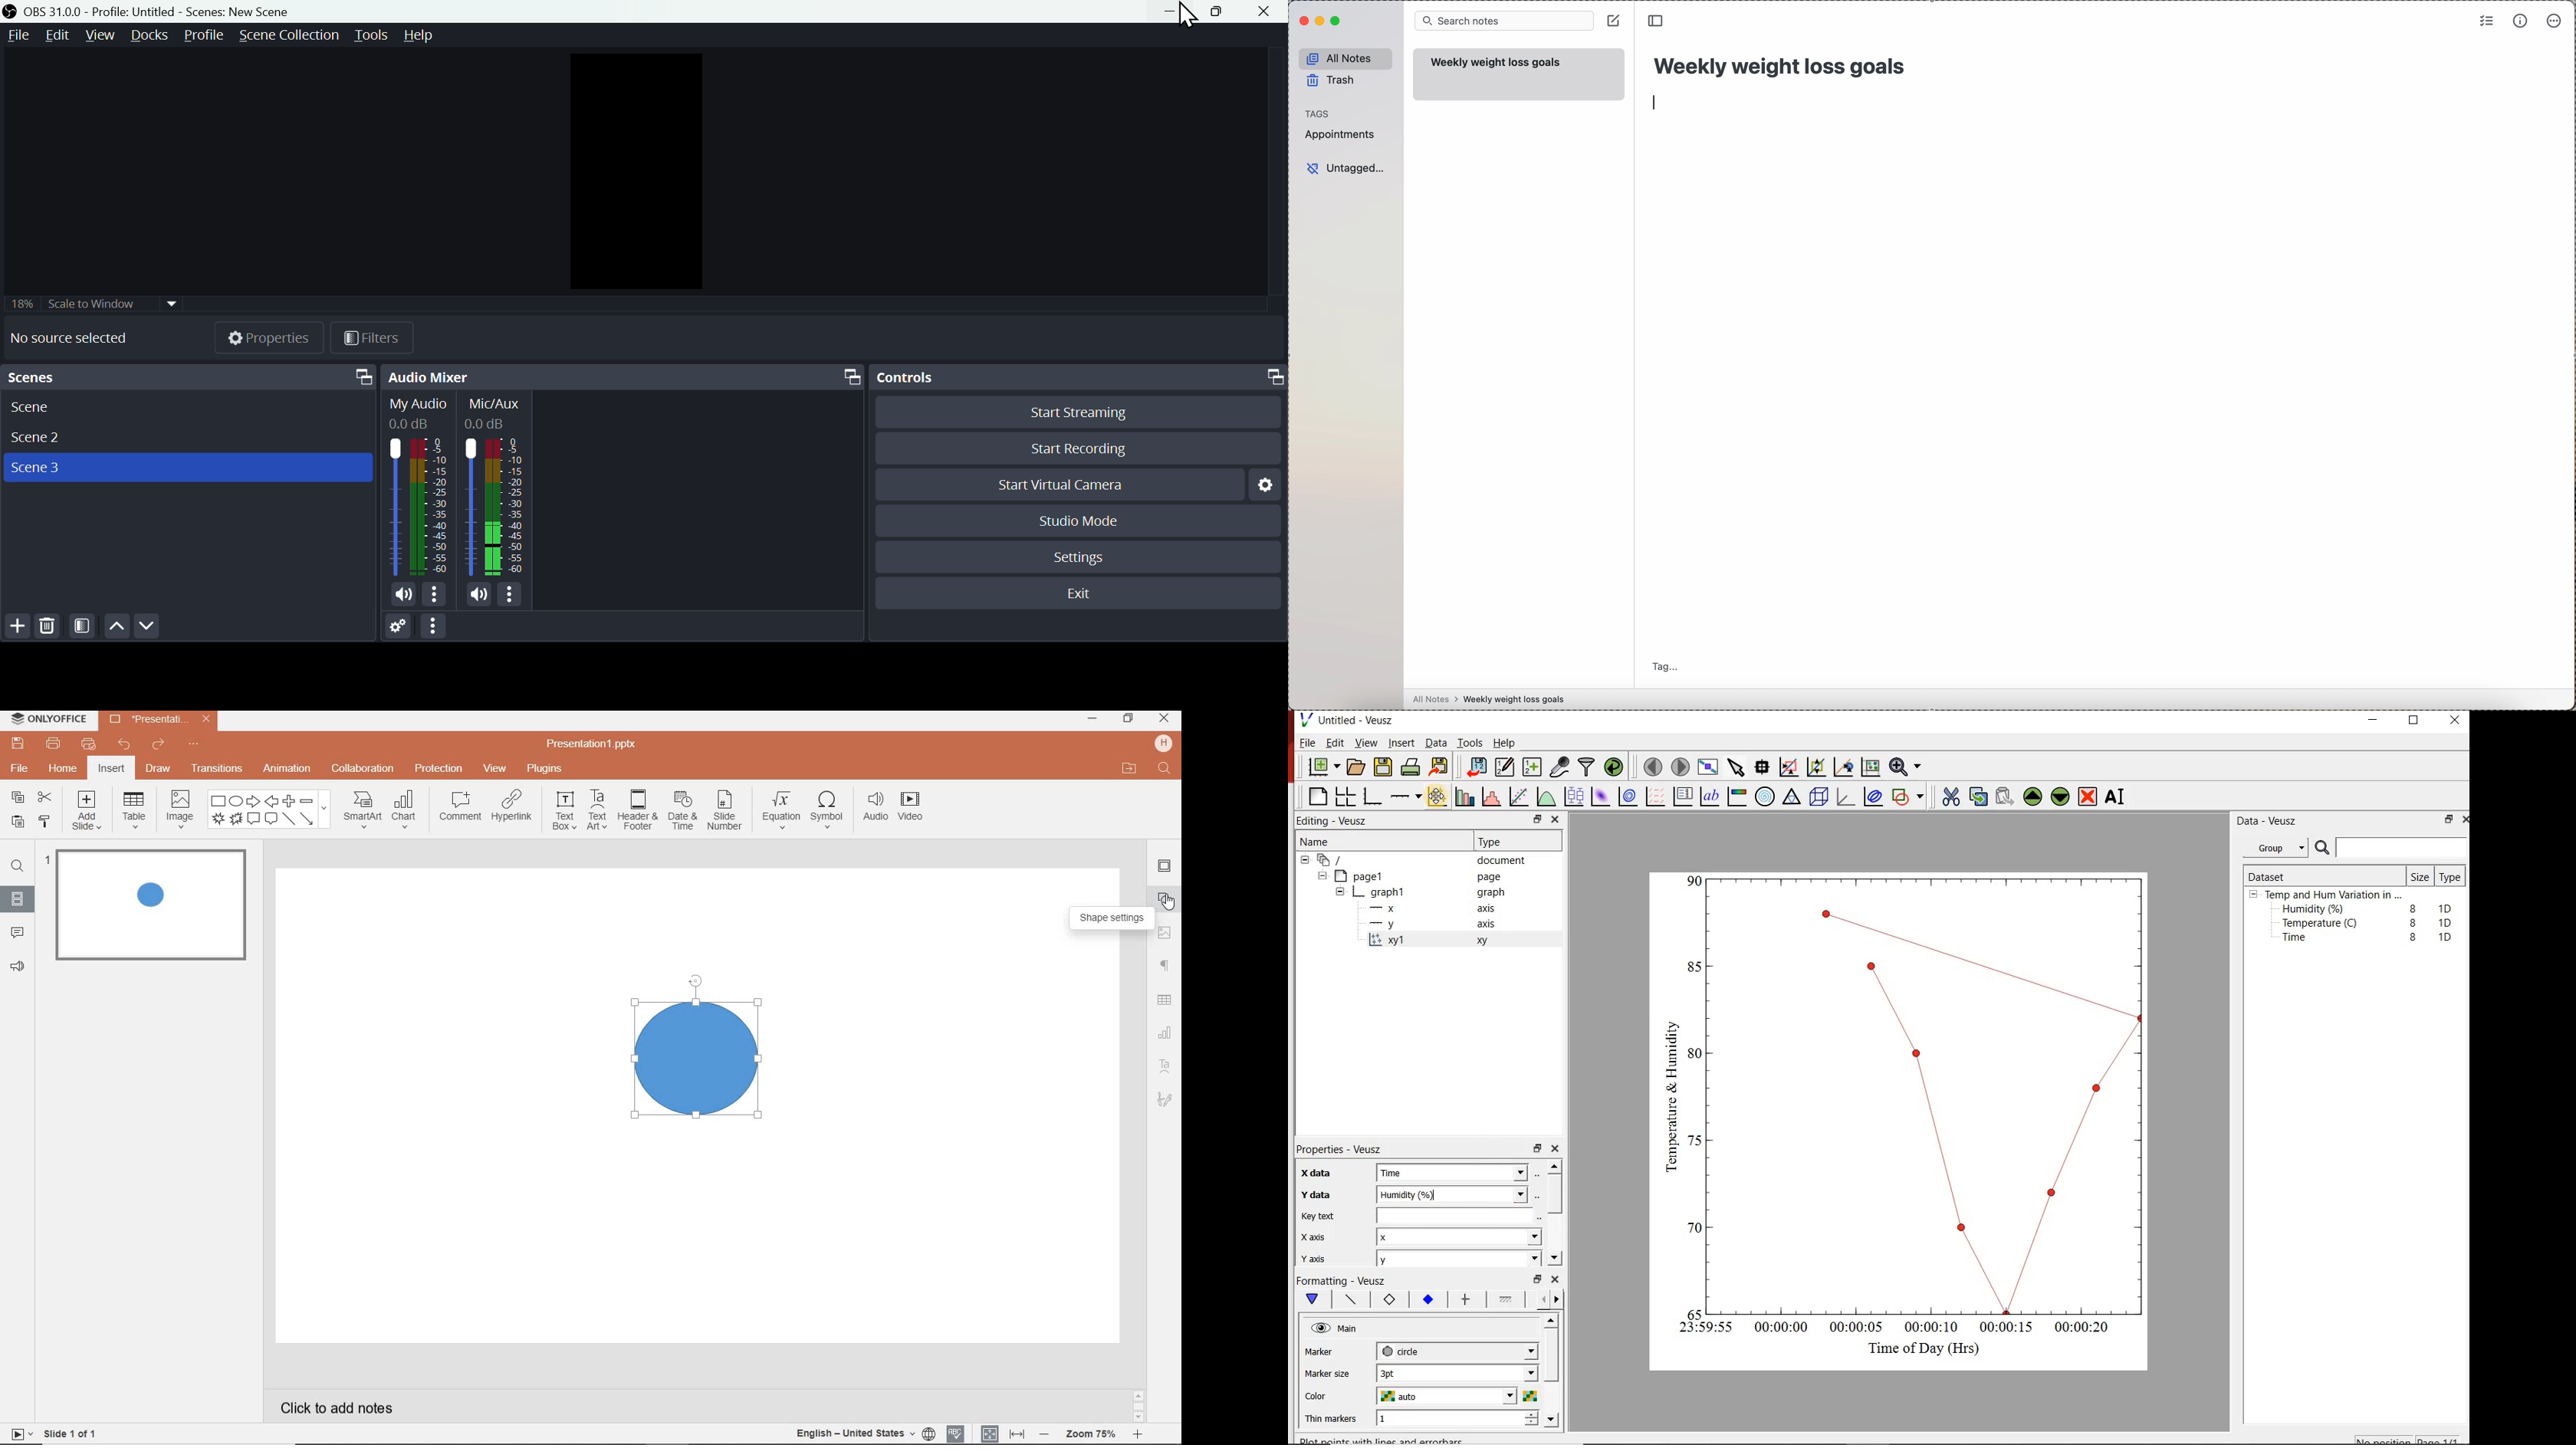 The width and height of the screenshot is (2576, 1456). I want to click on select items from the graph or scroll, so click(1737, 769).